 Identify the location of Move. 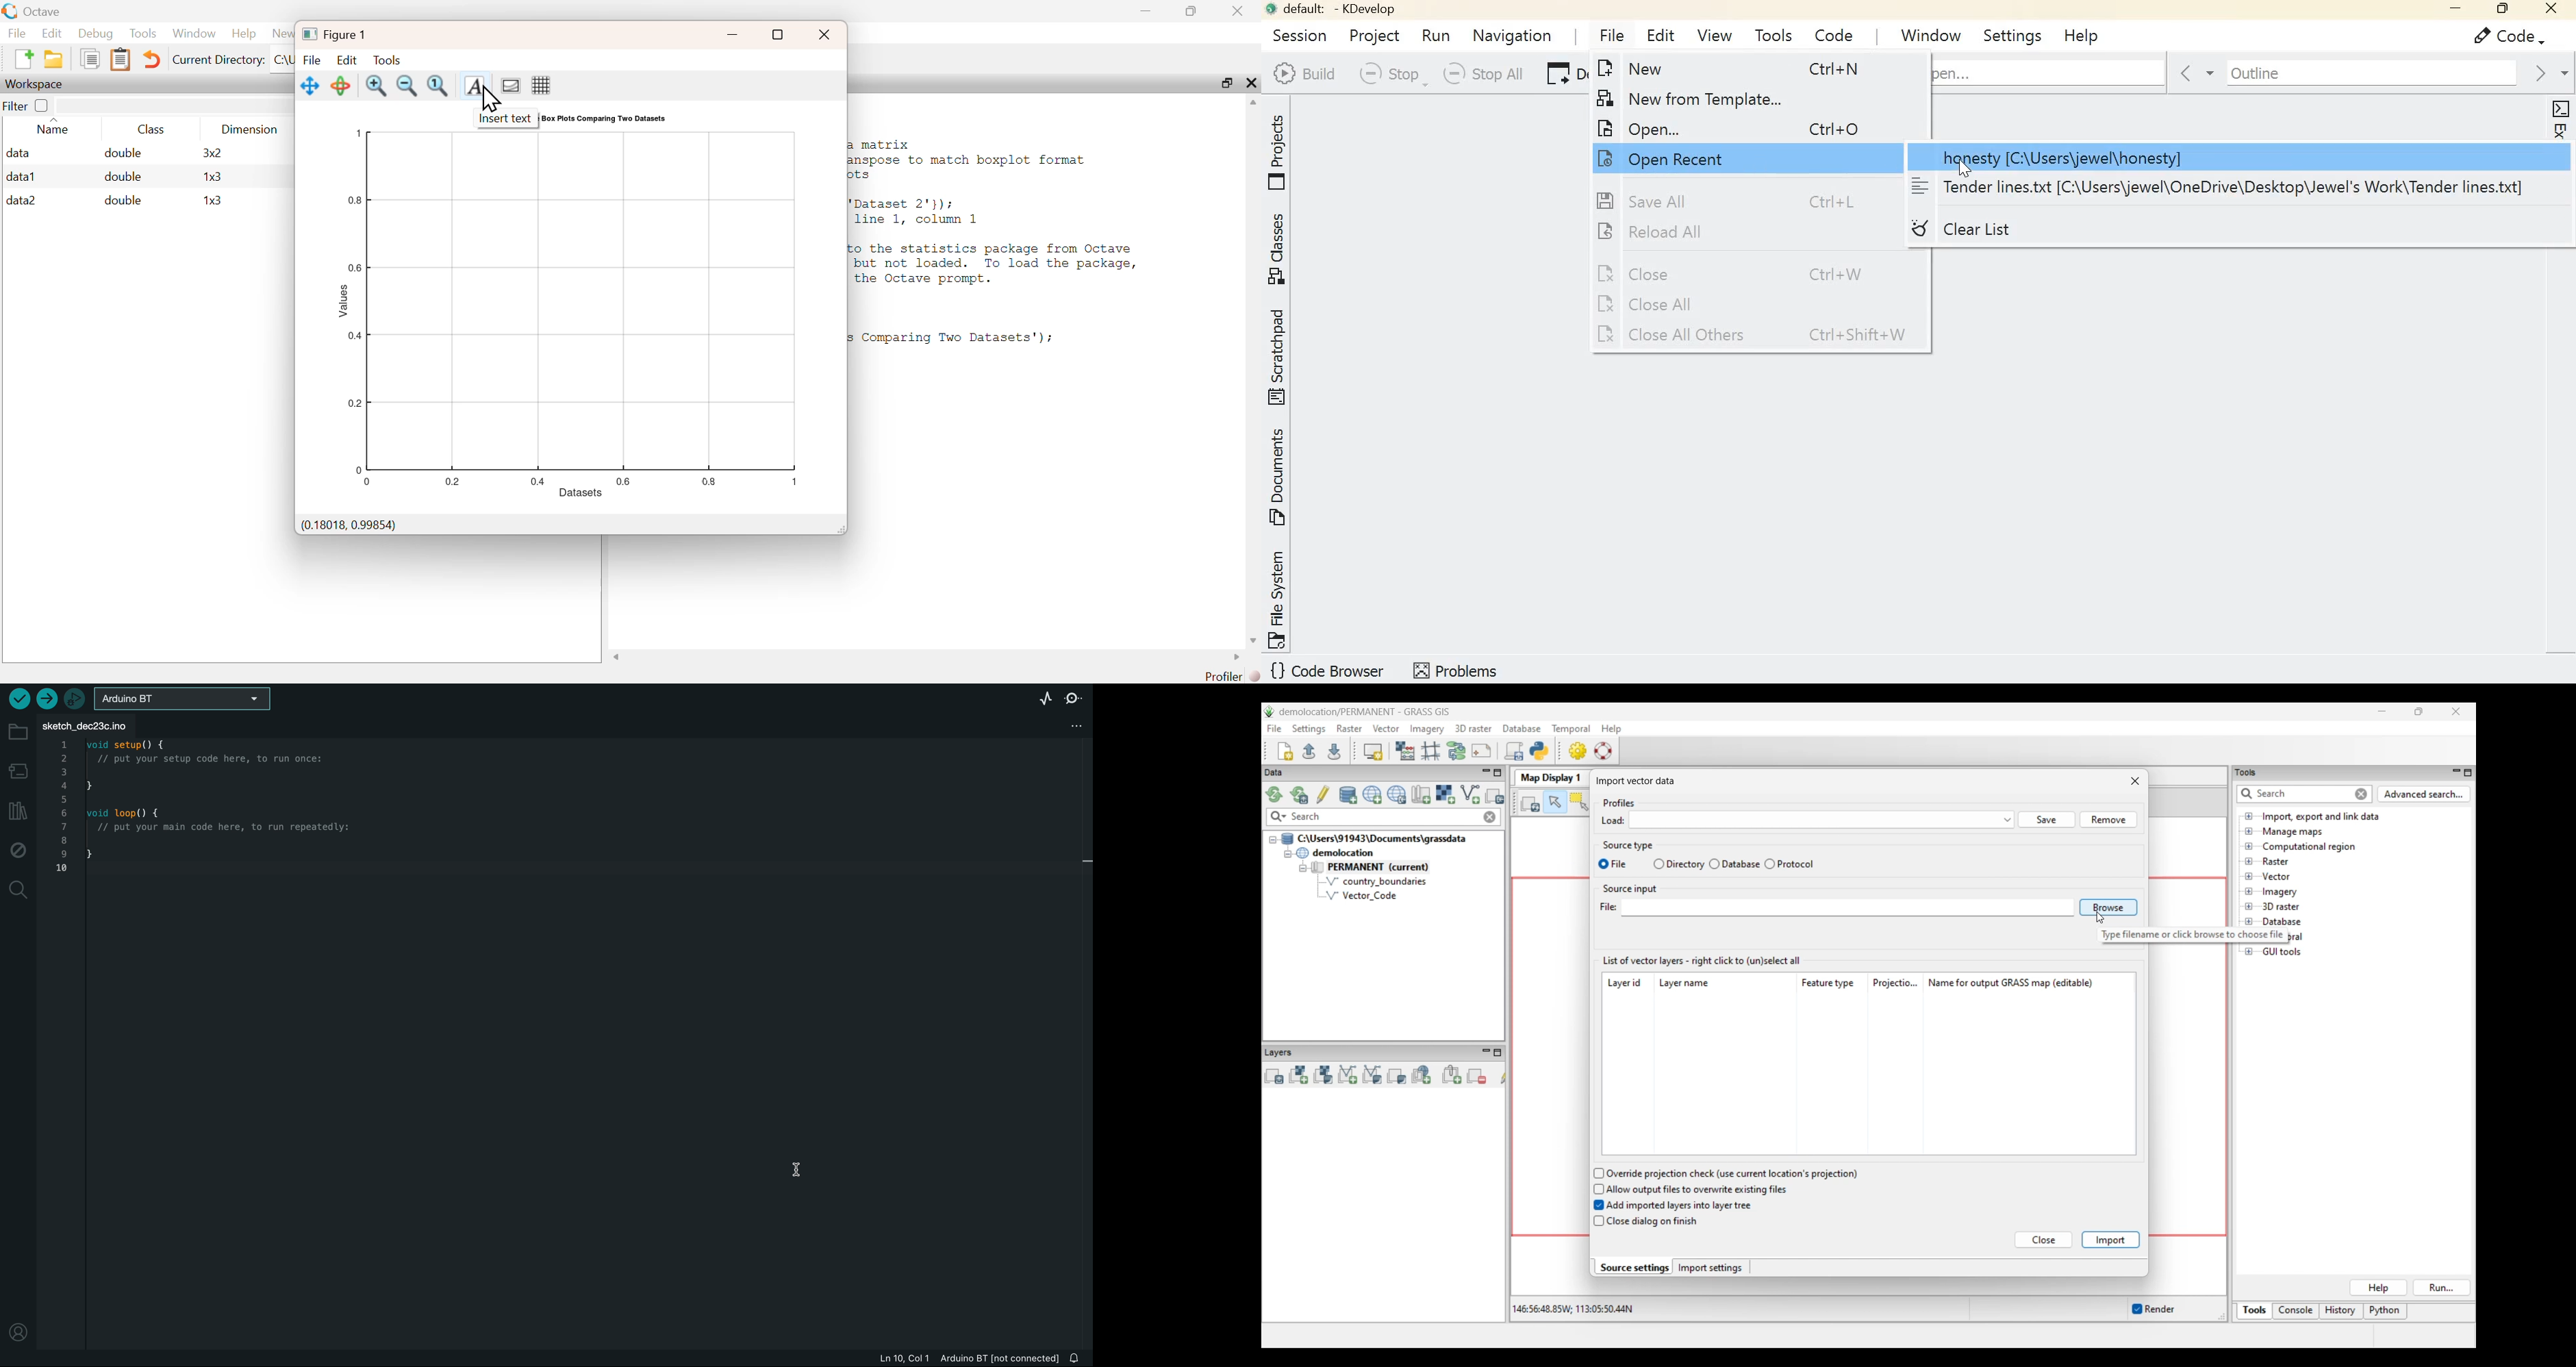
(310, 86).